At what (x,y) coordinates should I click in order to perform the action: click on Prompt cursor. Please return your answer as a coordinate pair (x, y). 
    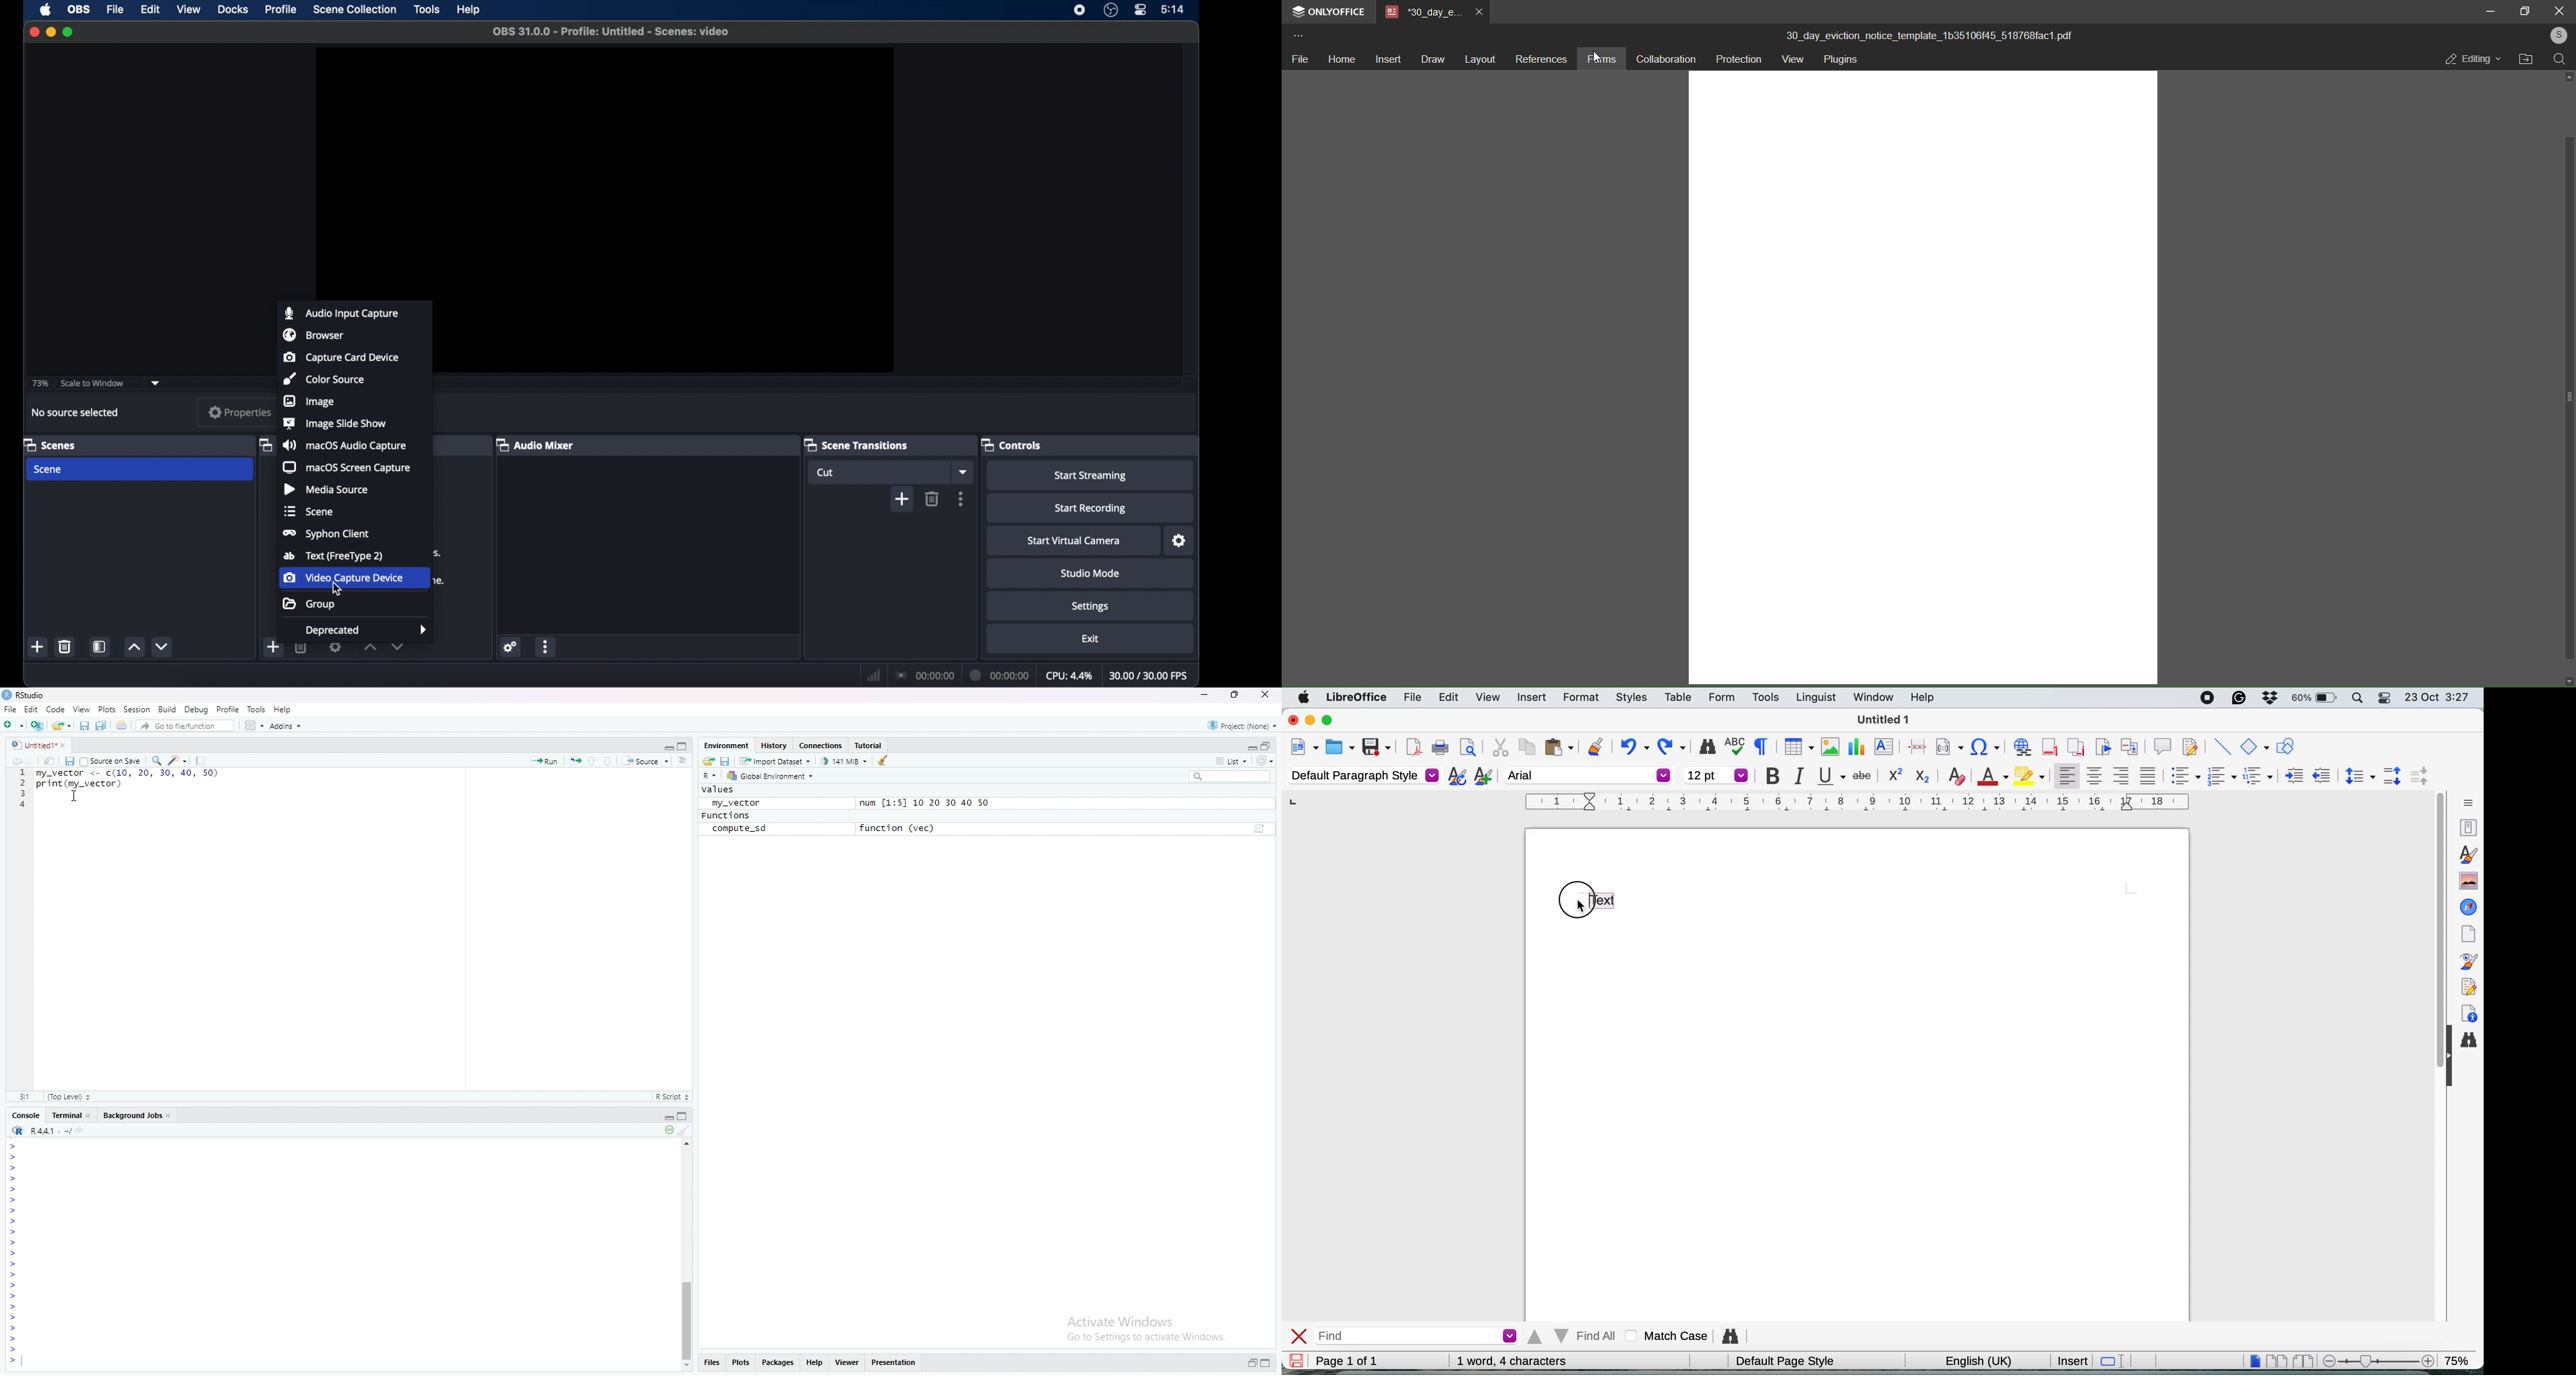
    Looking at the image, I should click on (11, 1232).